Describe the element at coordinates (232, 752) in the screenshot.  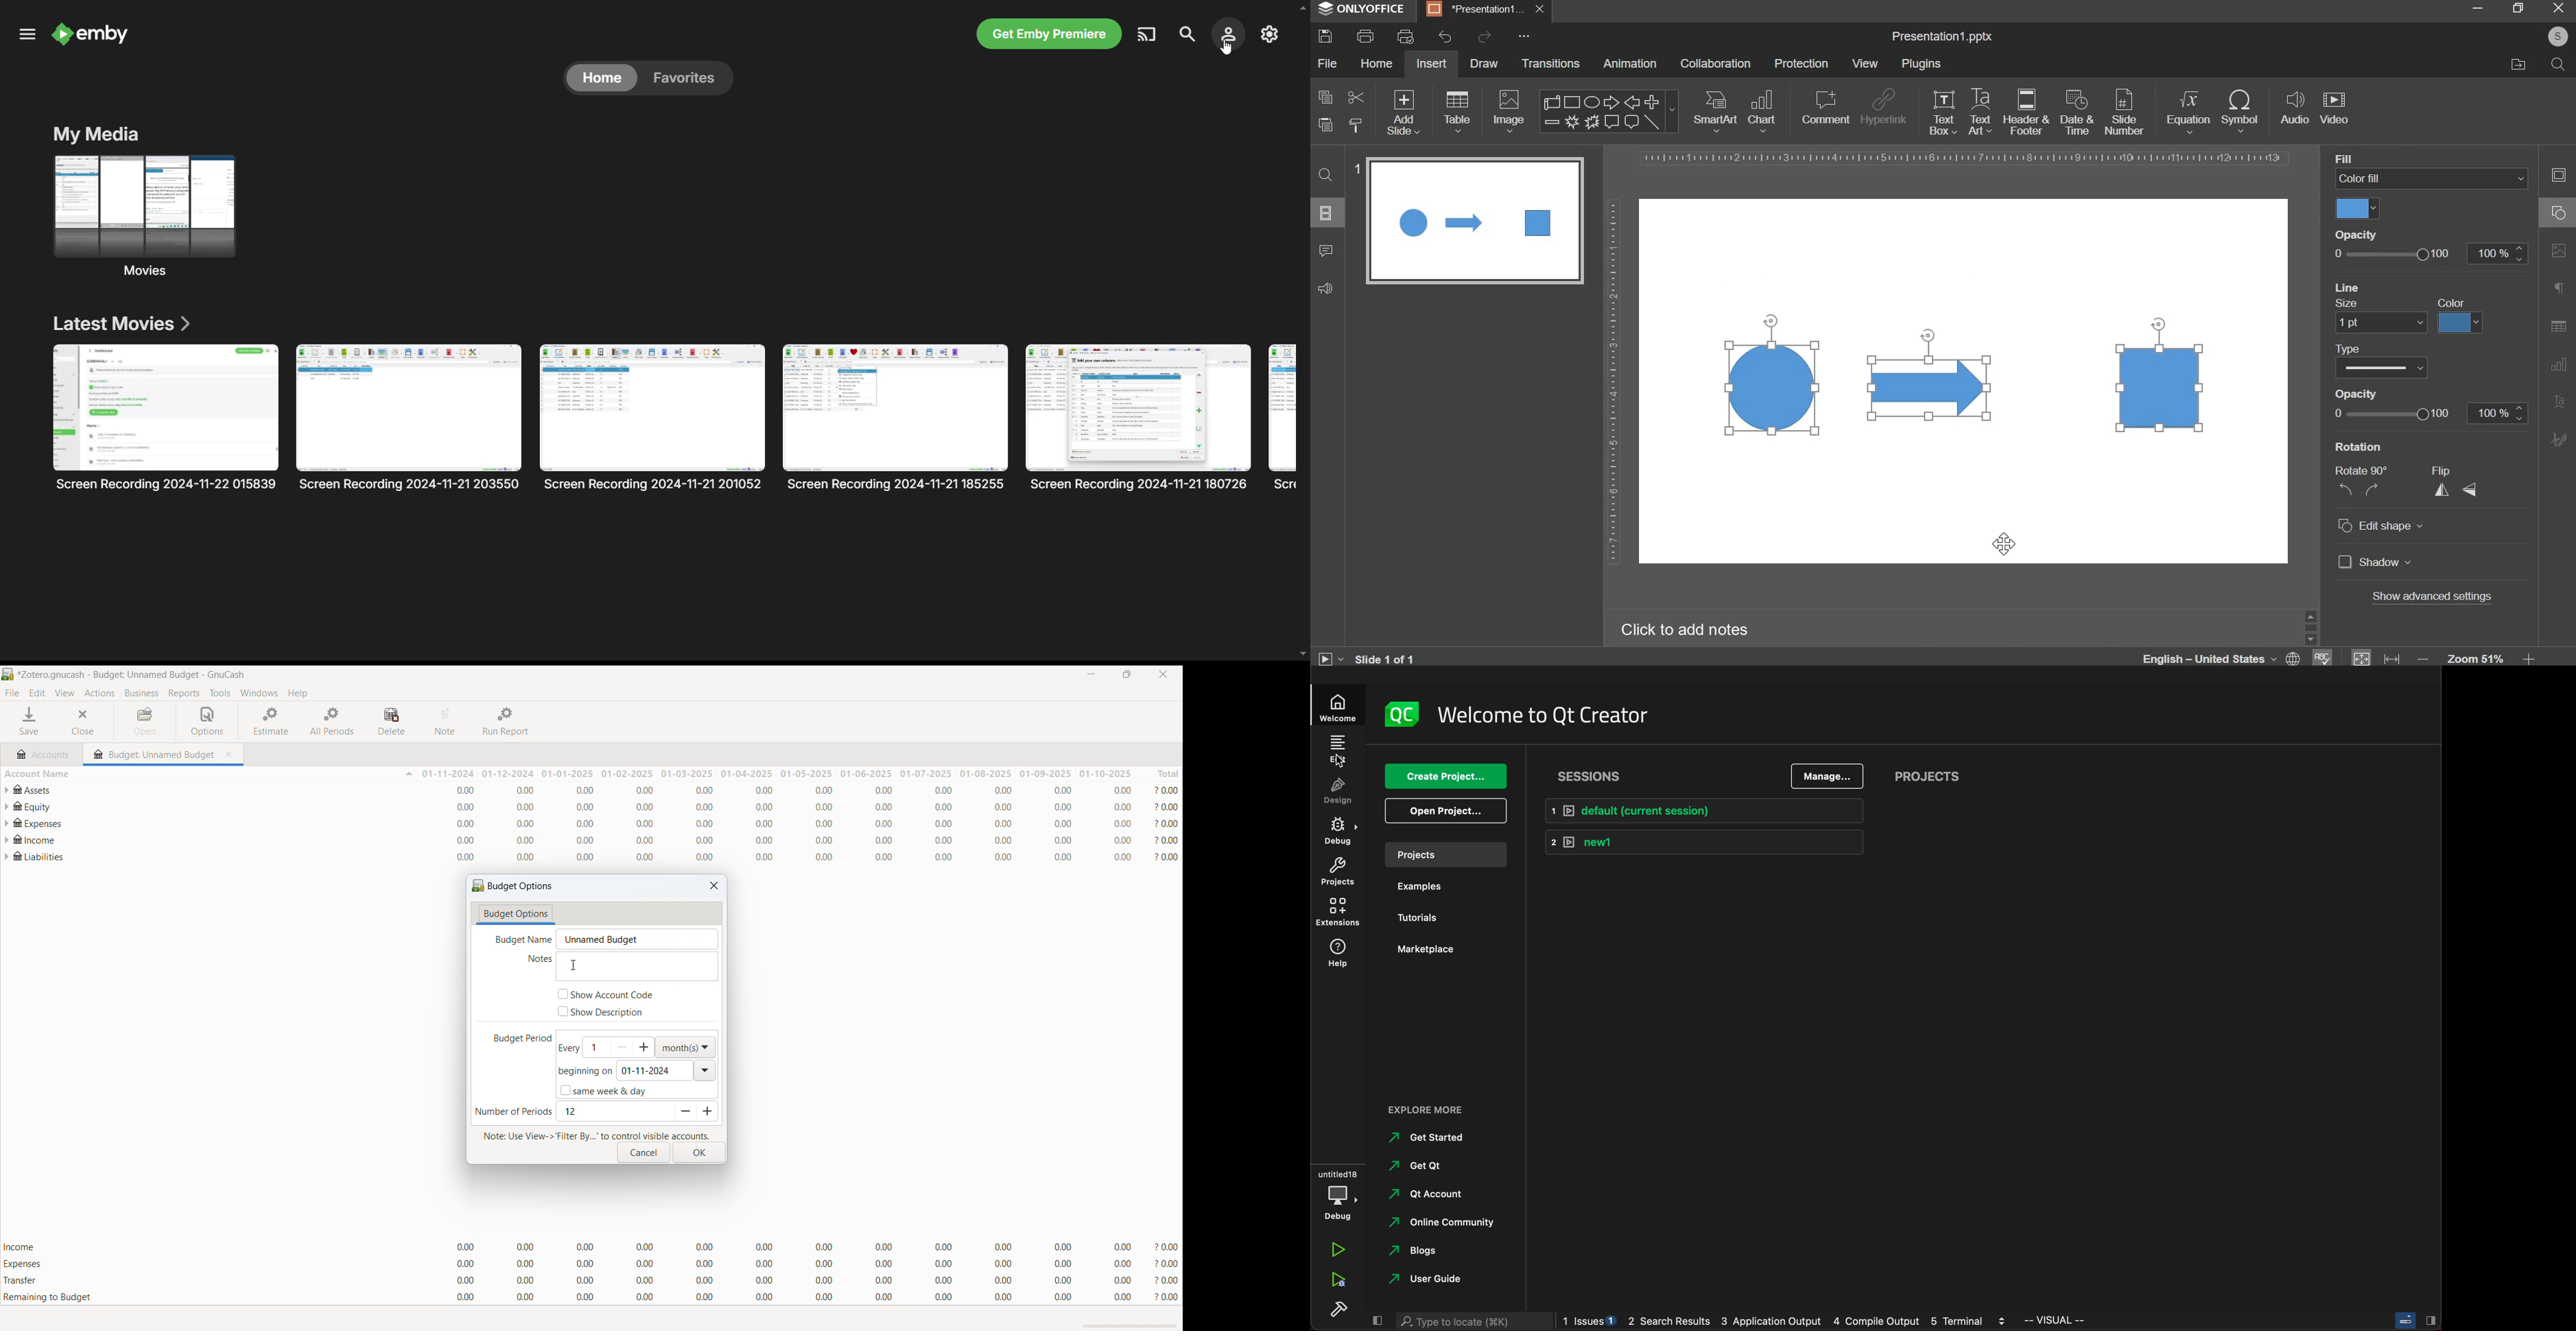
I see `close tab` at that location.